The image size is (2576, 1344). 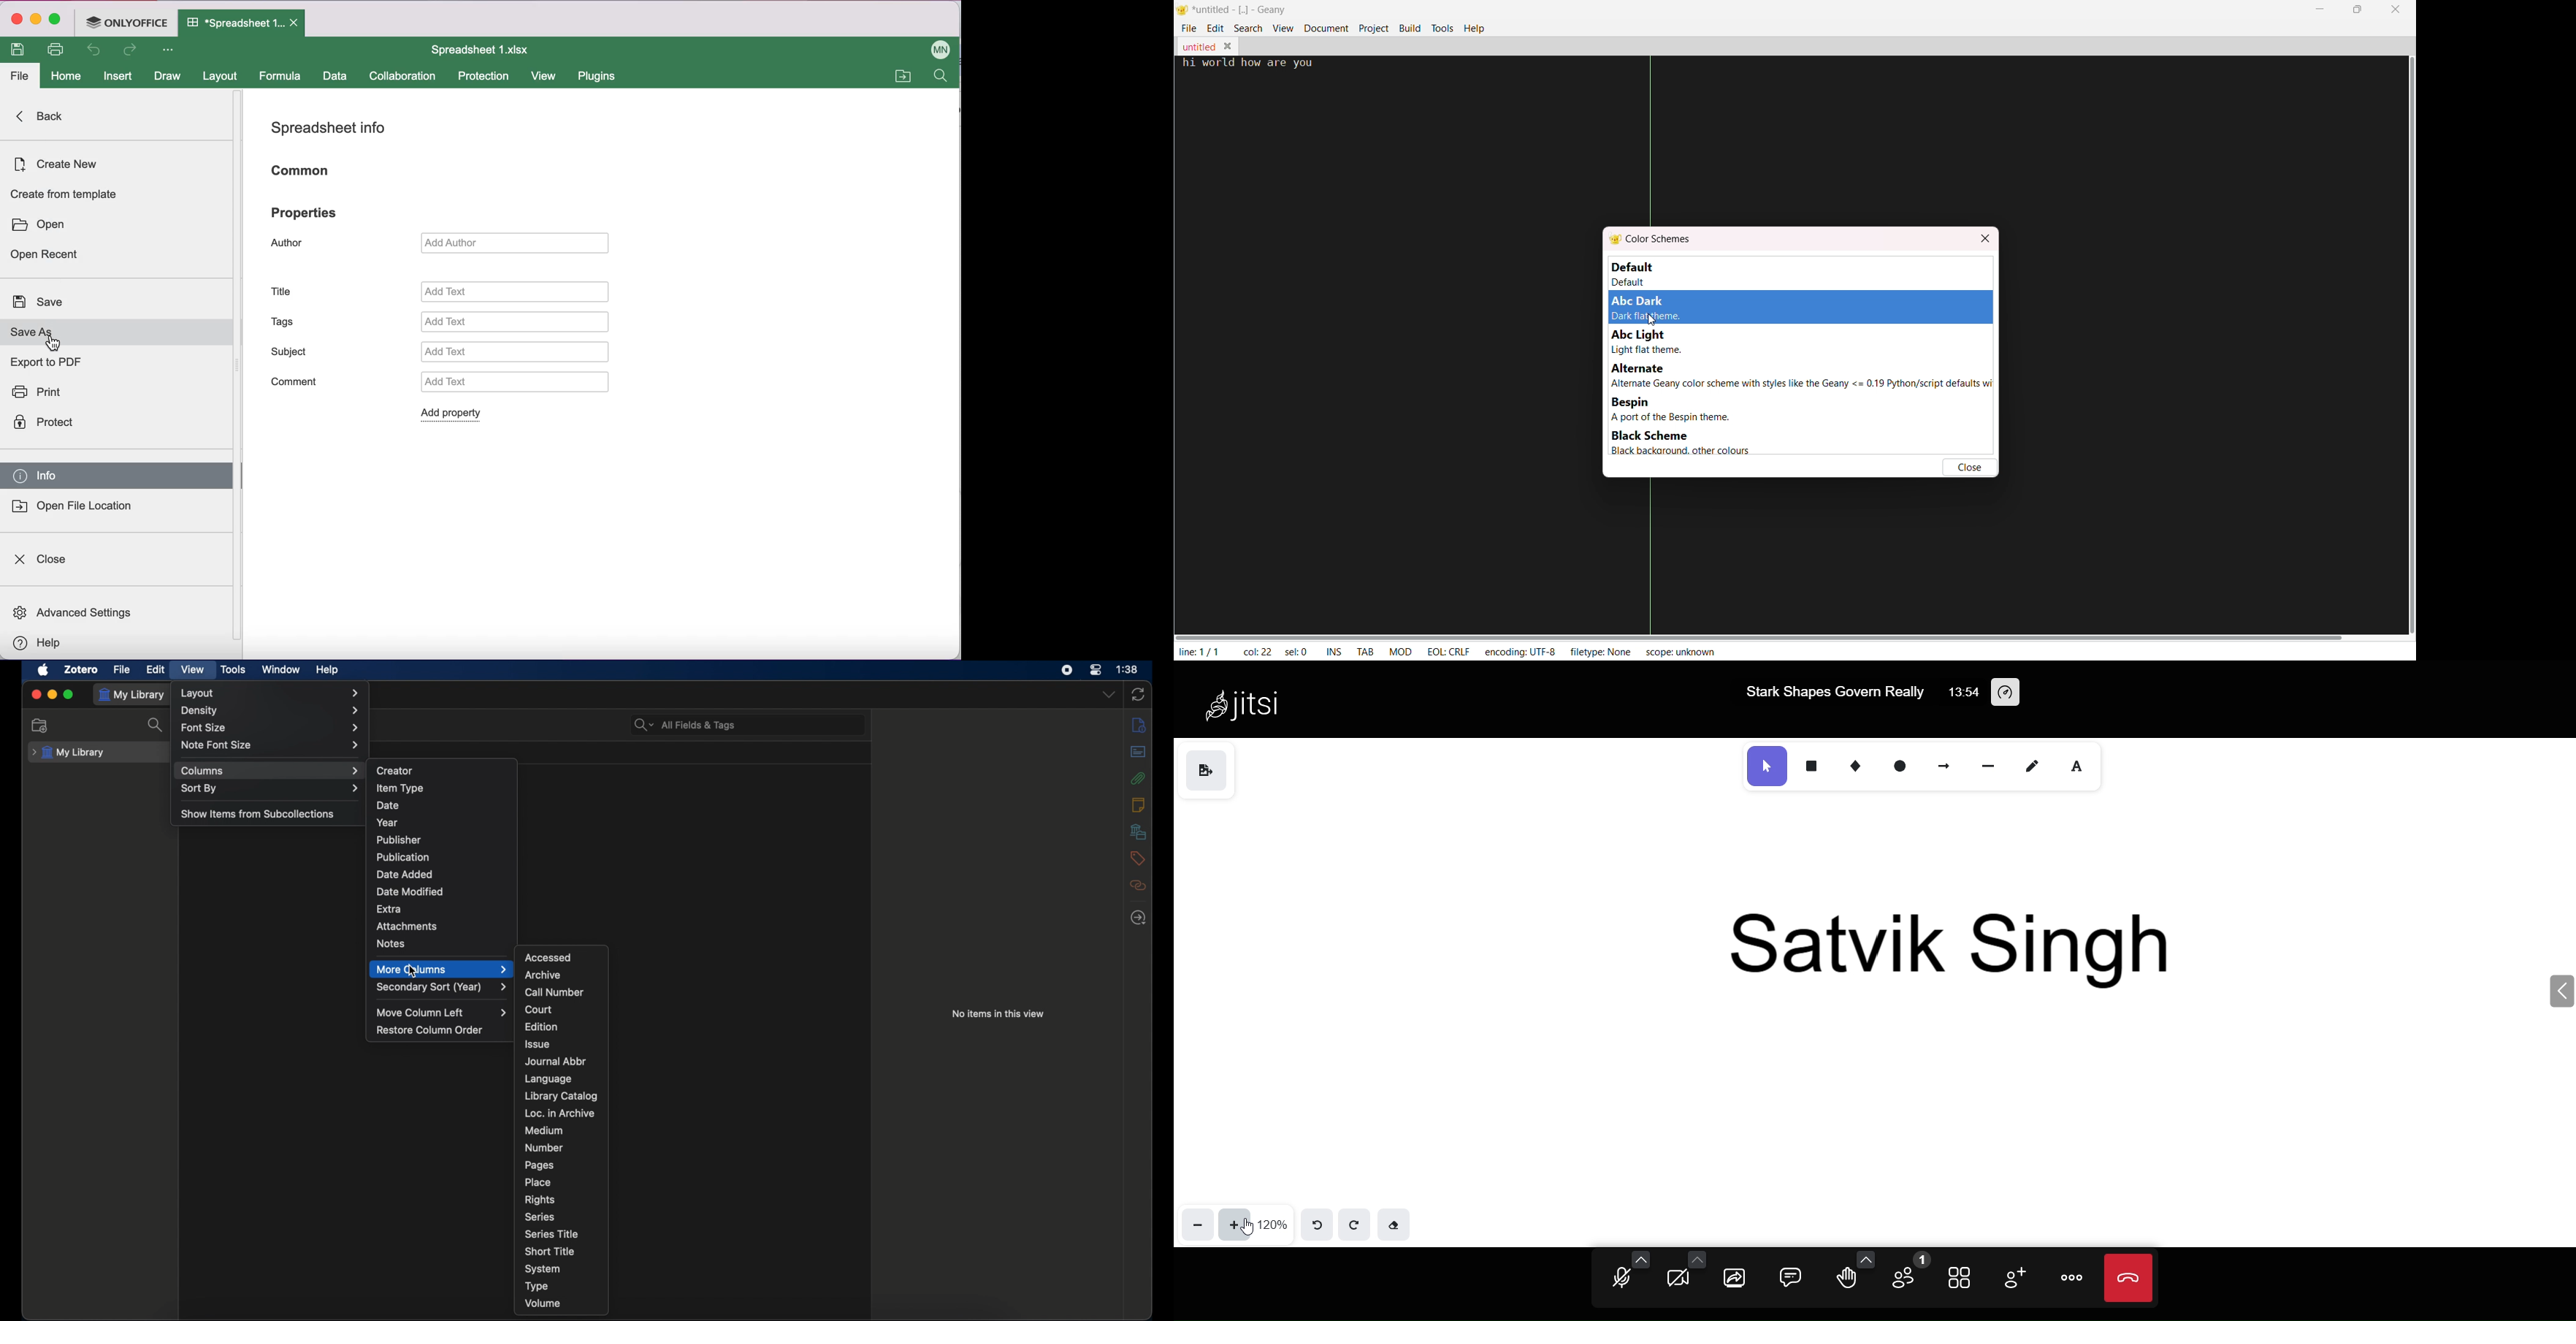 What do you see at coordinates (536, 1286) in the screenshot?
I see `type` at bounding box center [536, 1286].